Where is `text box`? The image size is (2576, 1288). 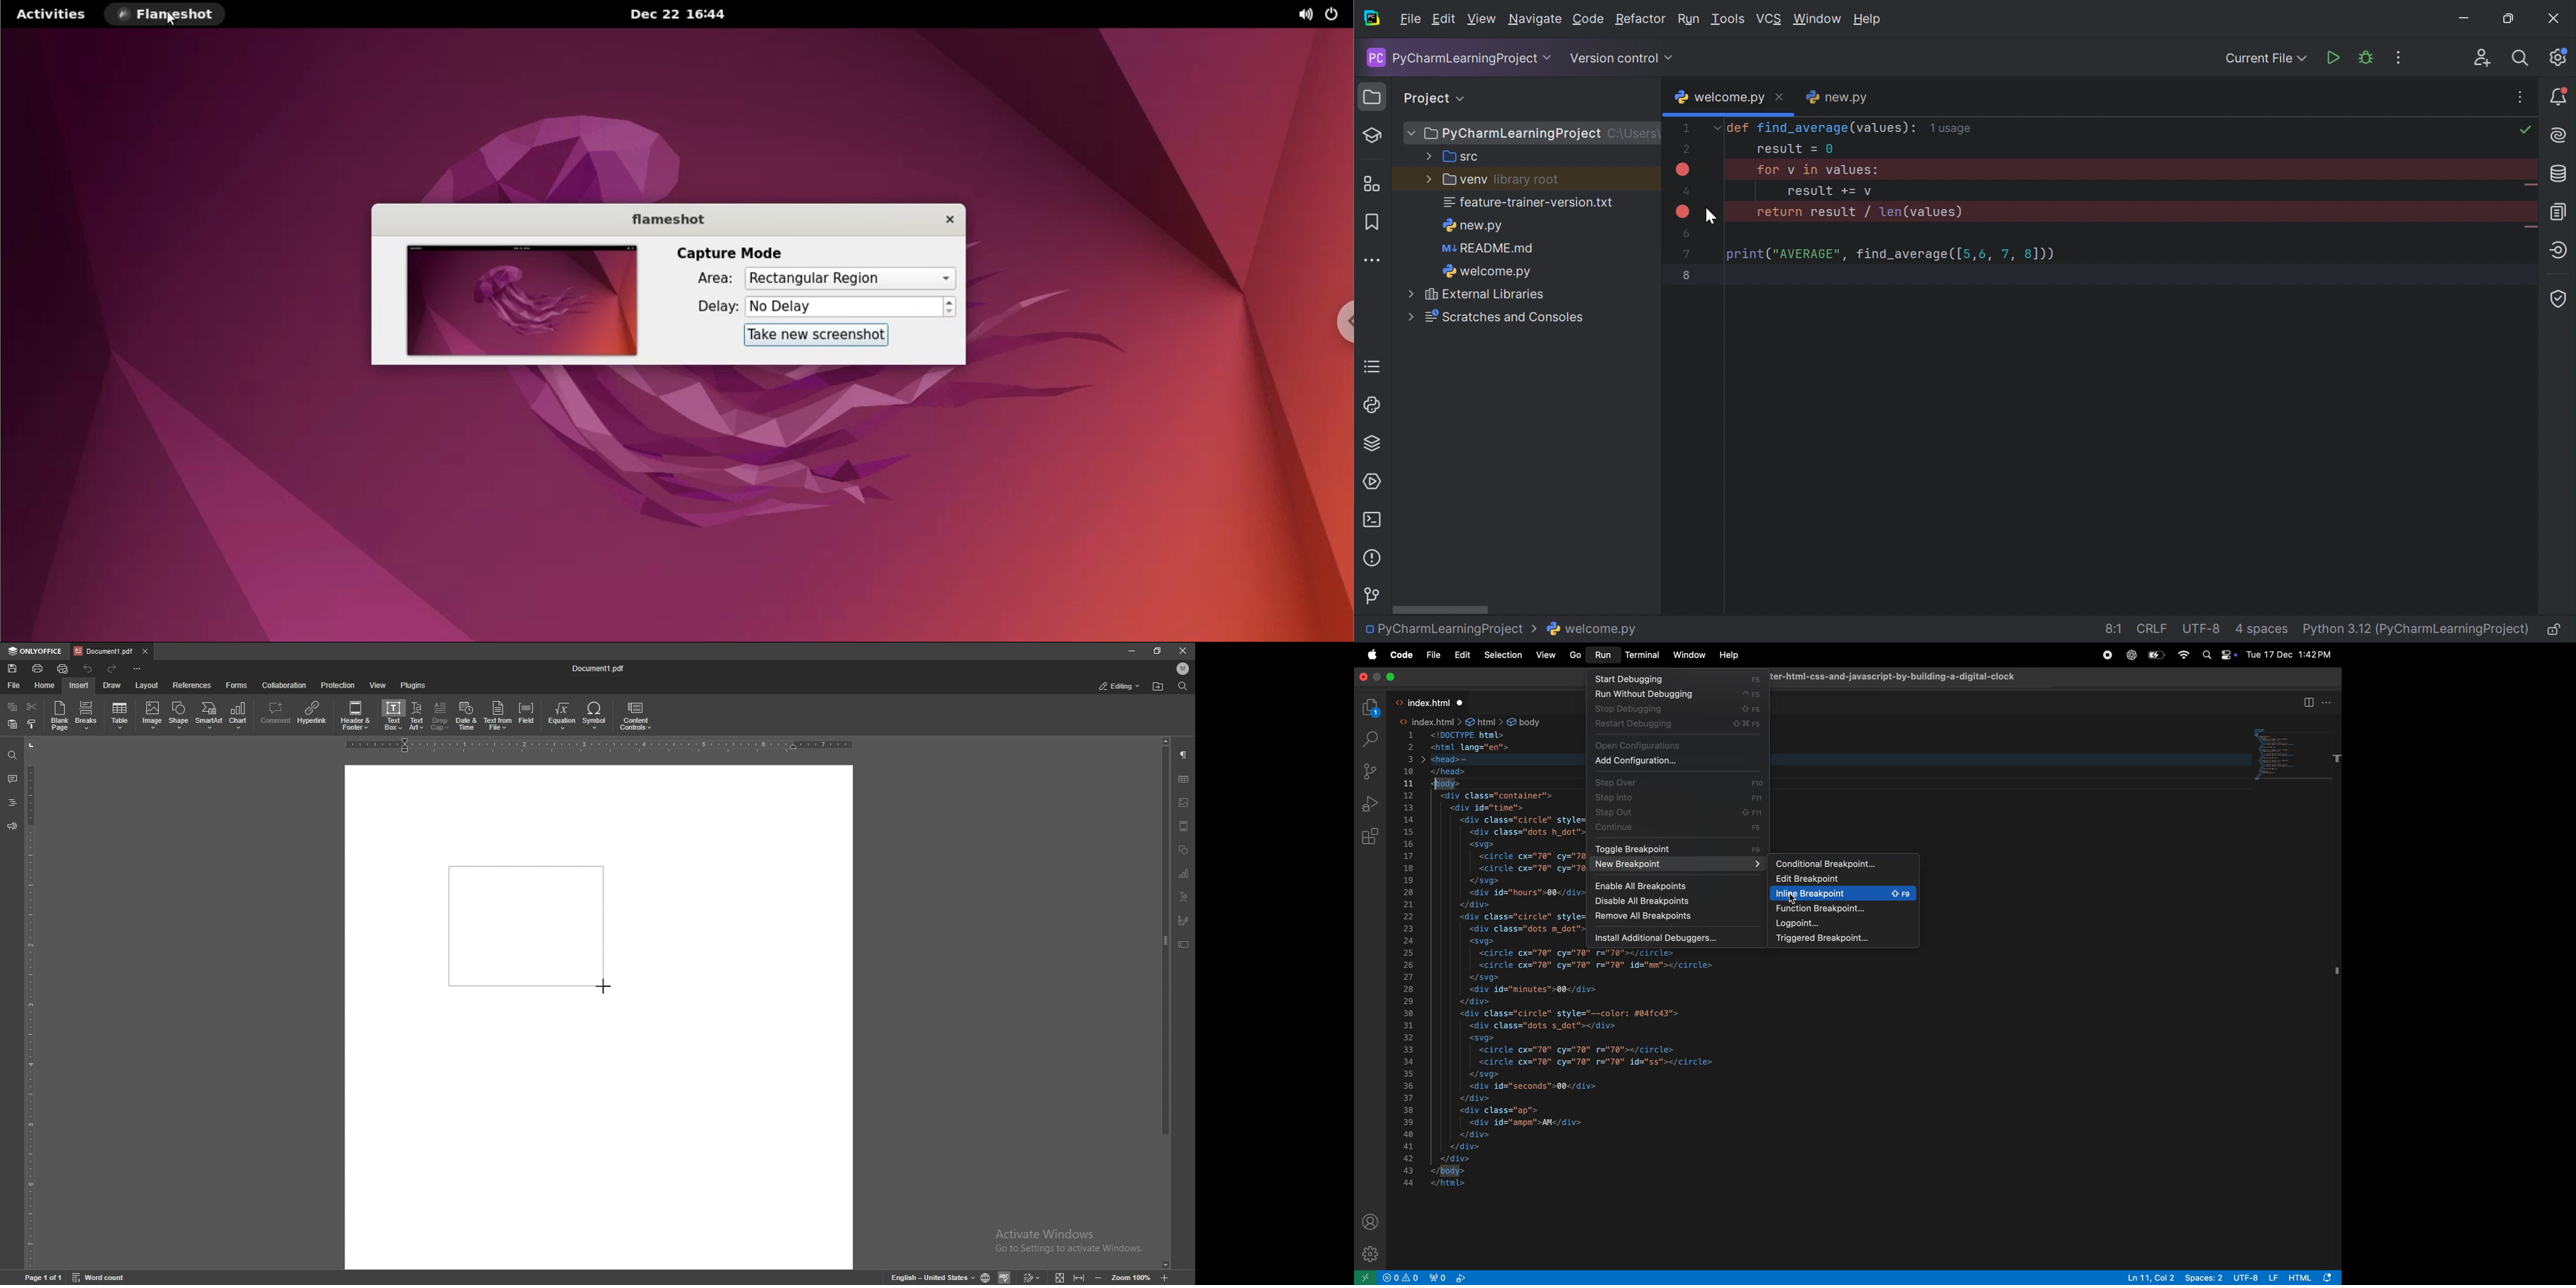
text box is located at coordinates (394, 715).